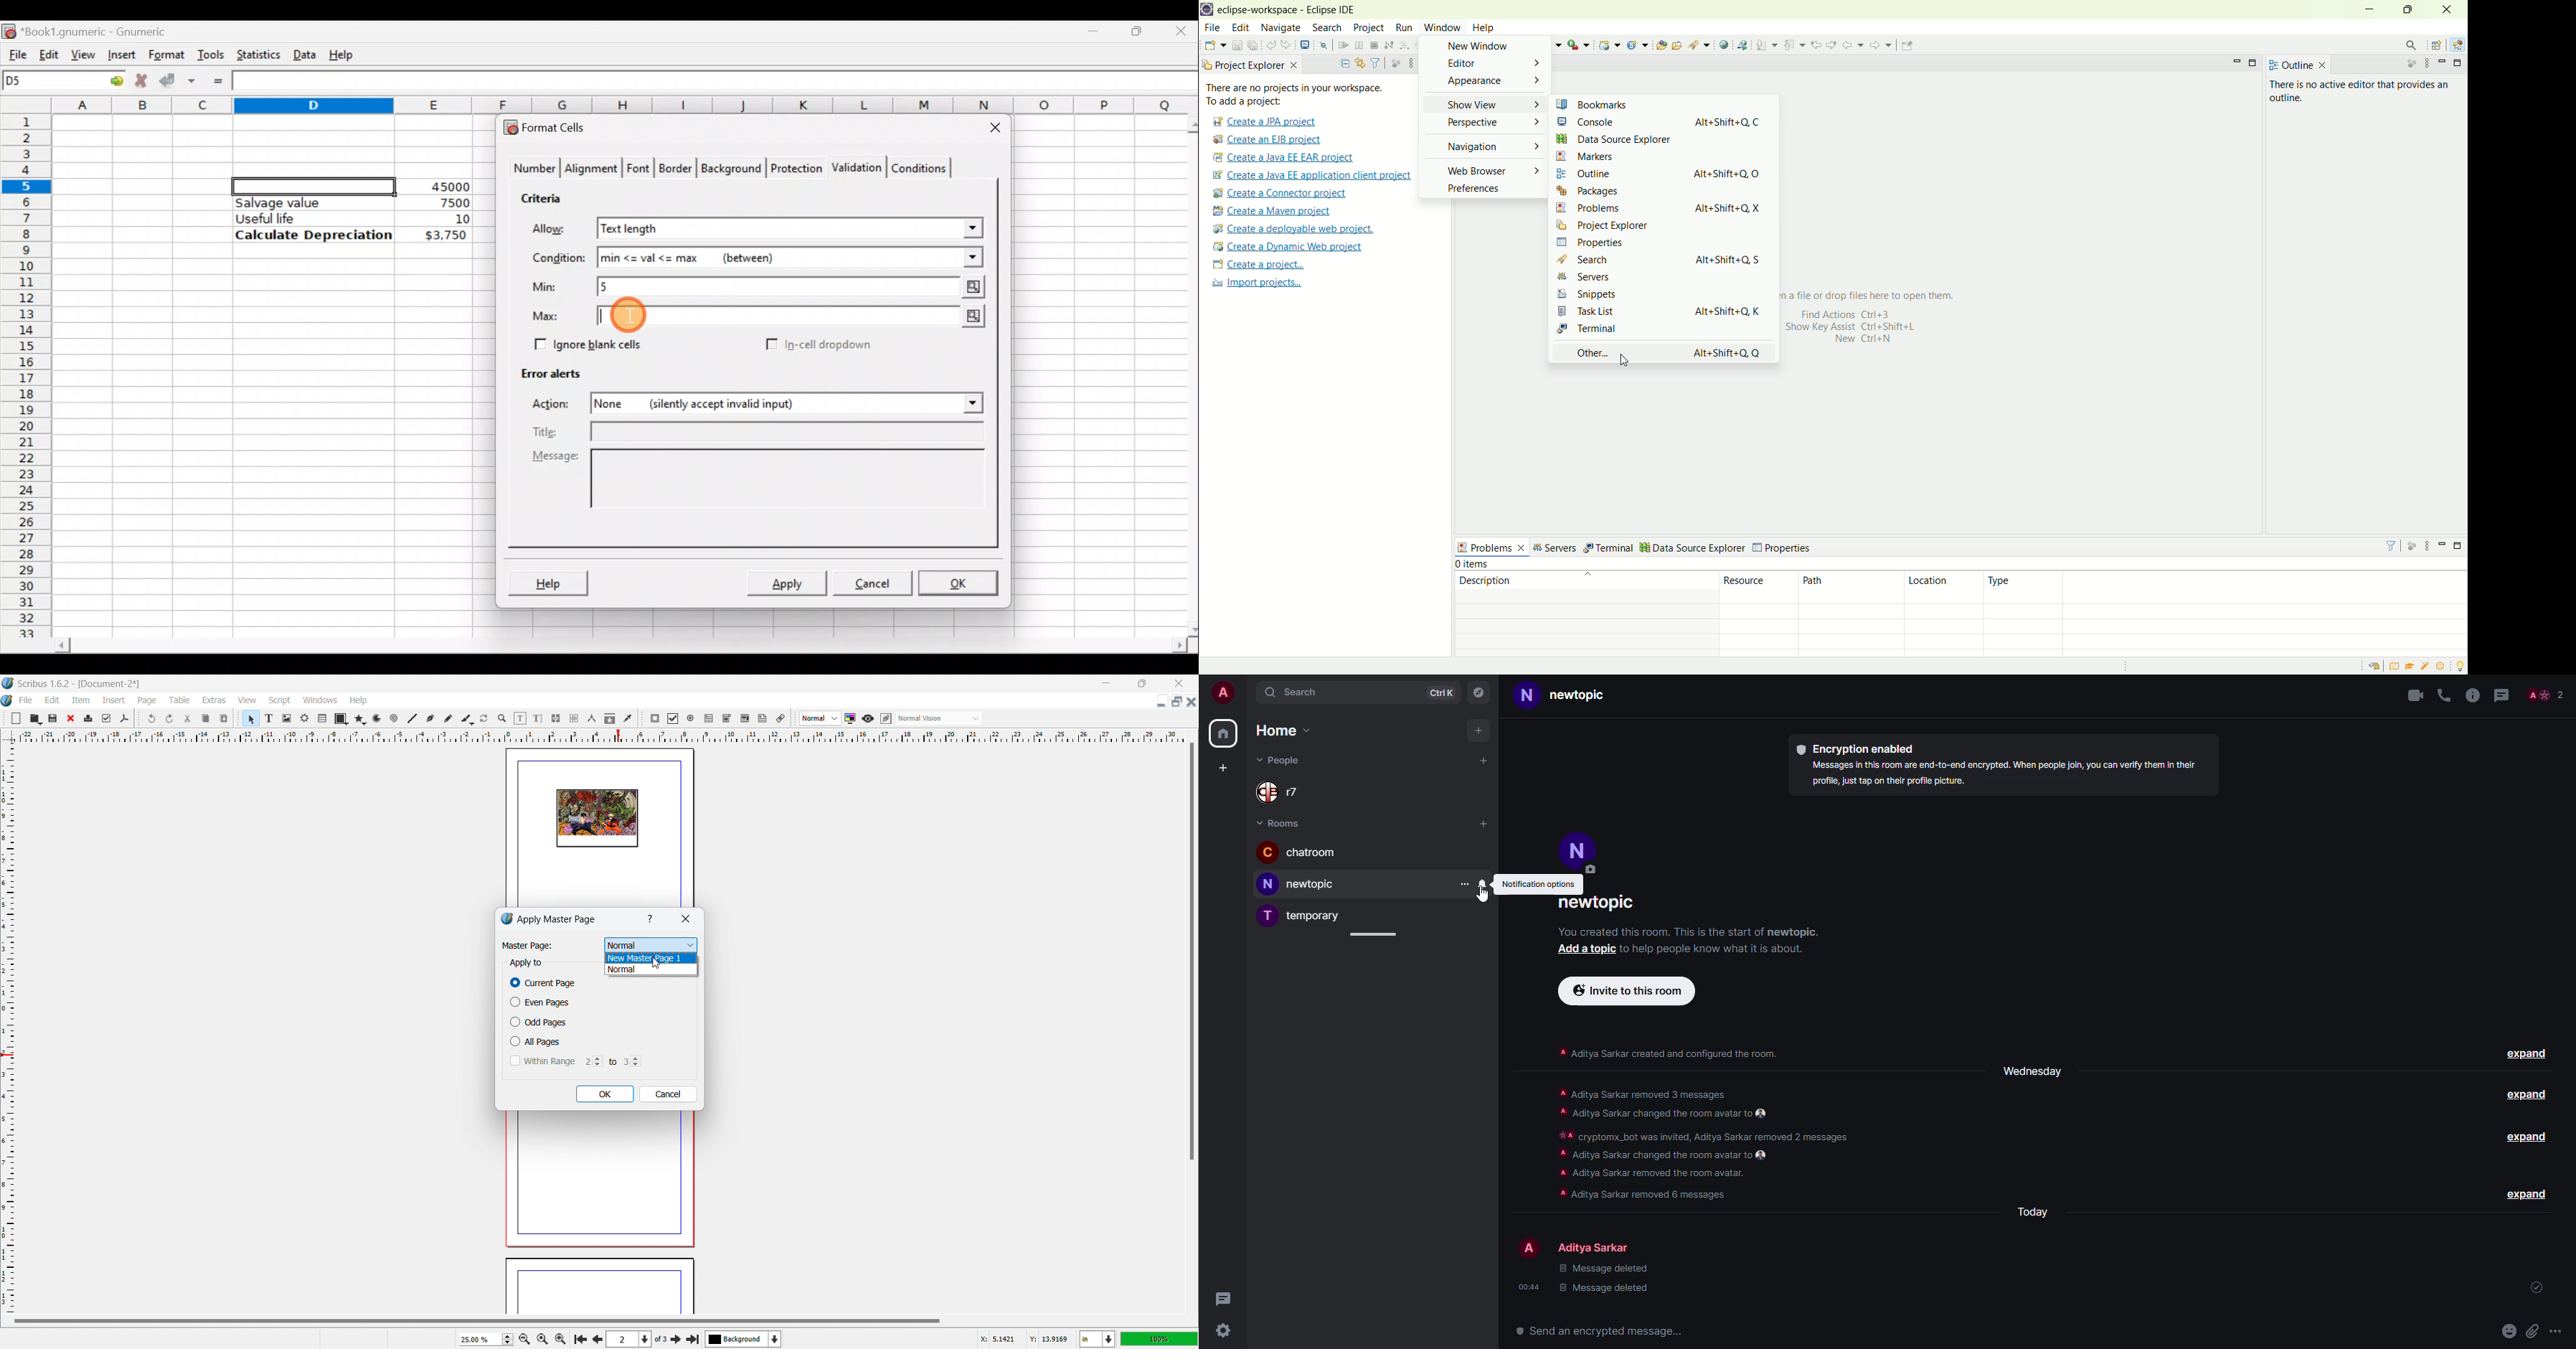 This screenshot has height=1372, width=2576. What do you see at coordinates (411, 719) in the screenshot?
I see `line` at bounding box center [411, 719].